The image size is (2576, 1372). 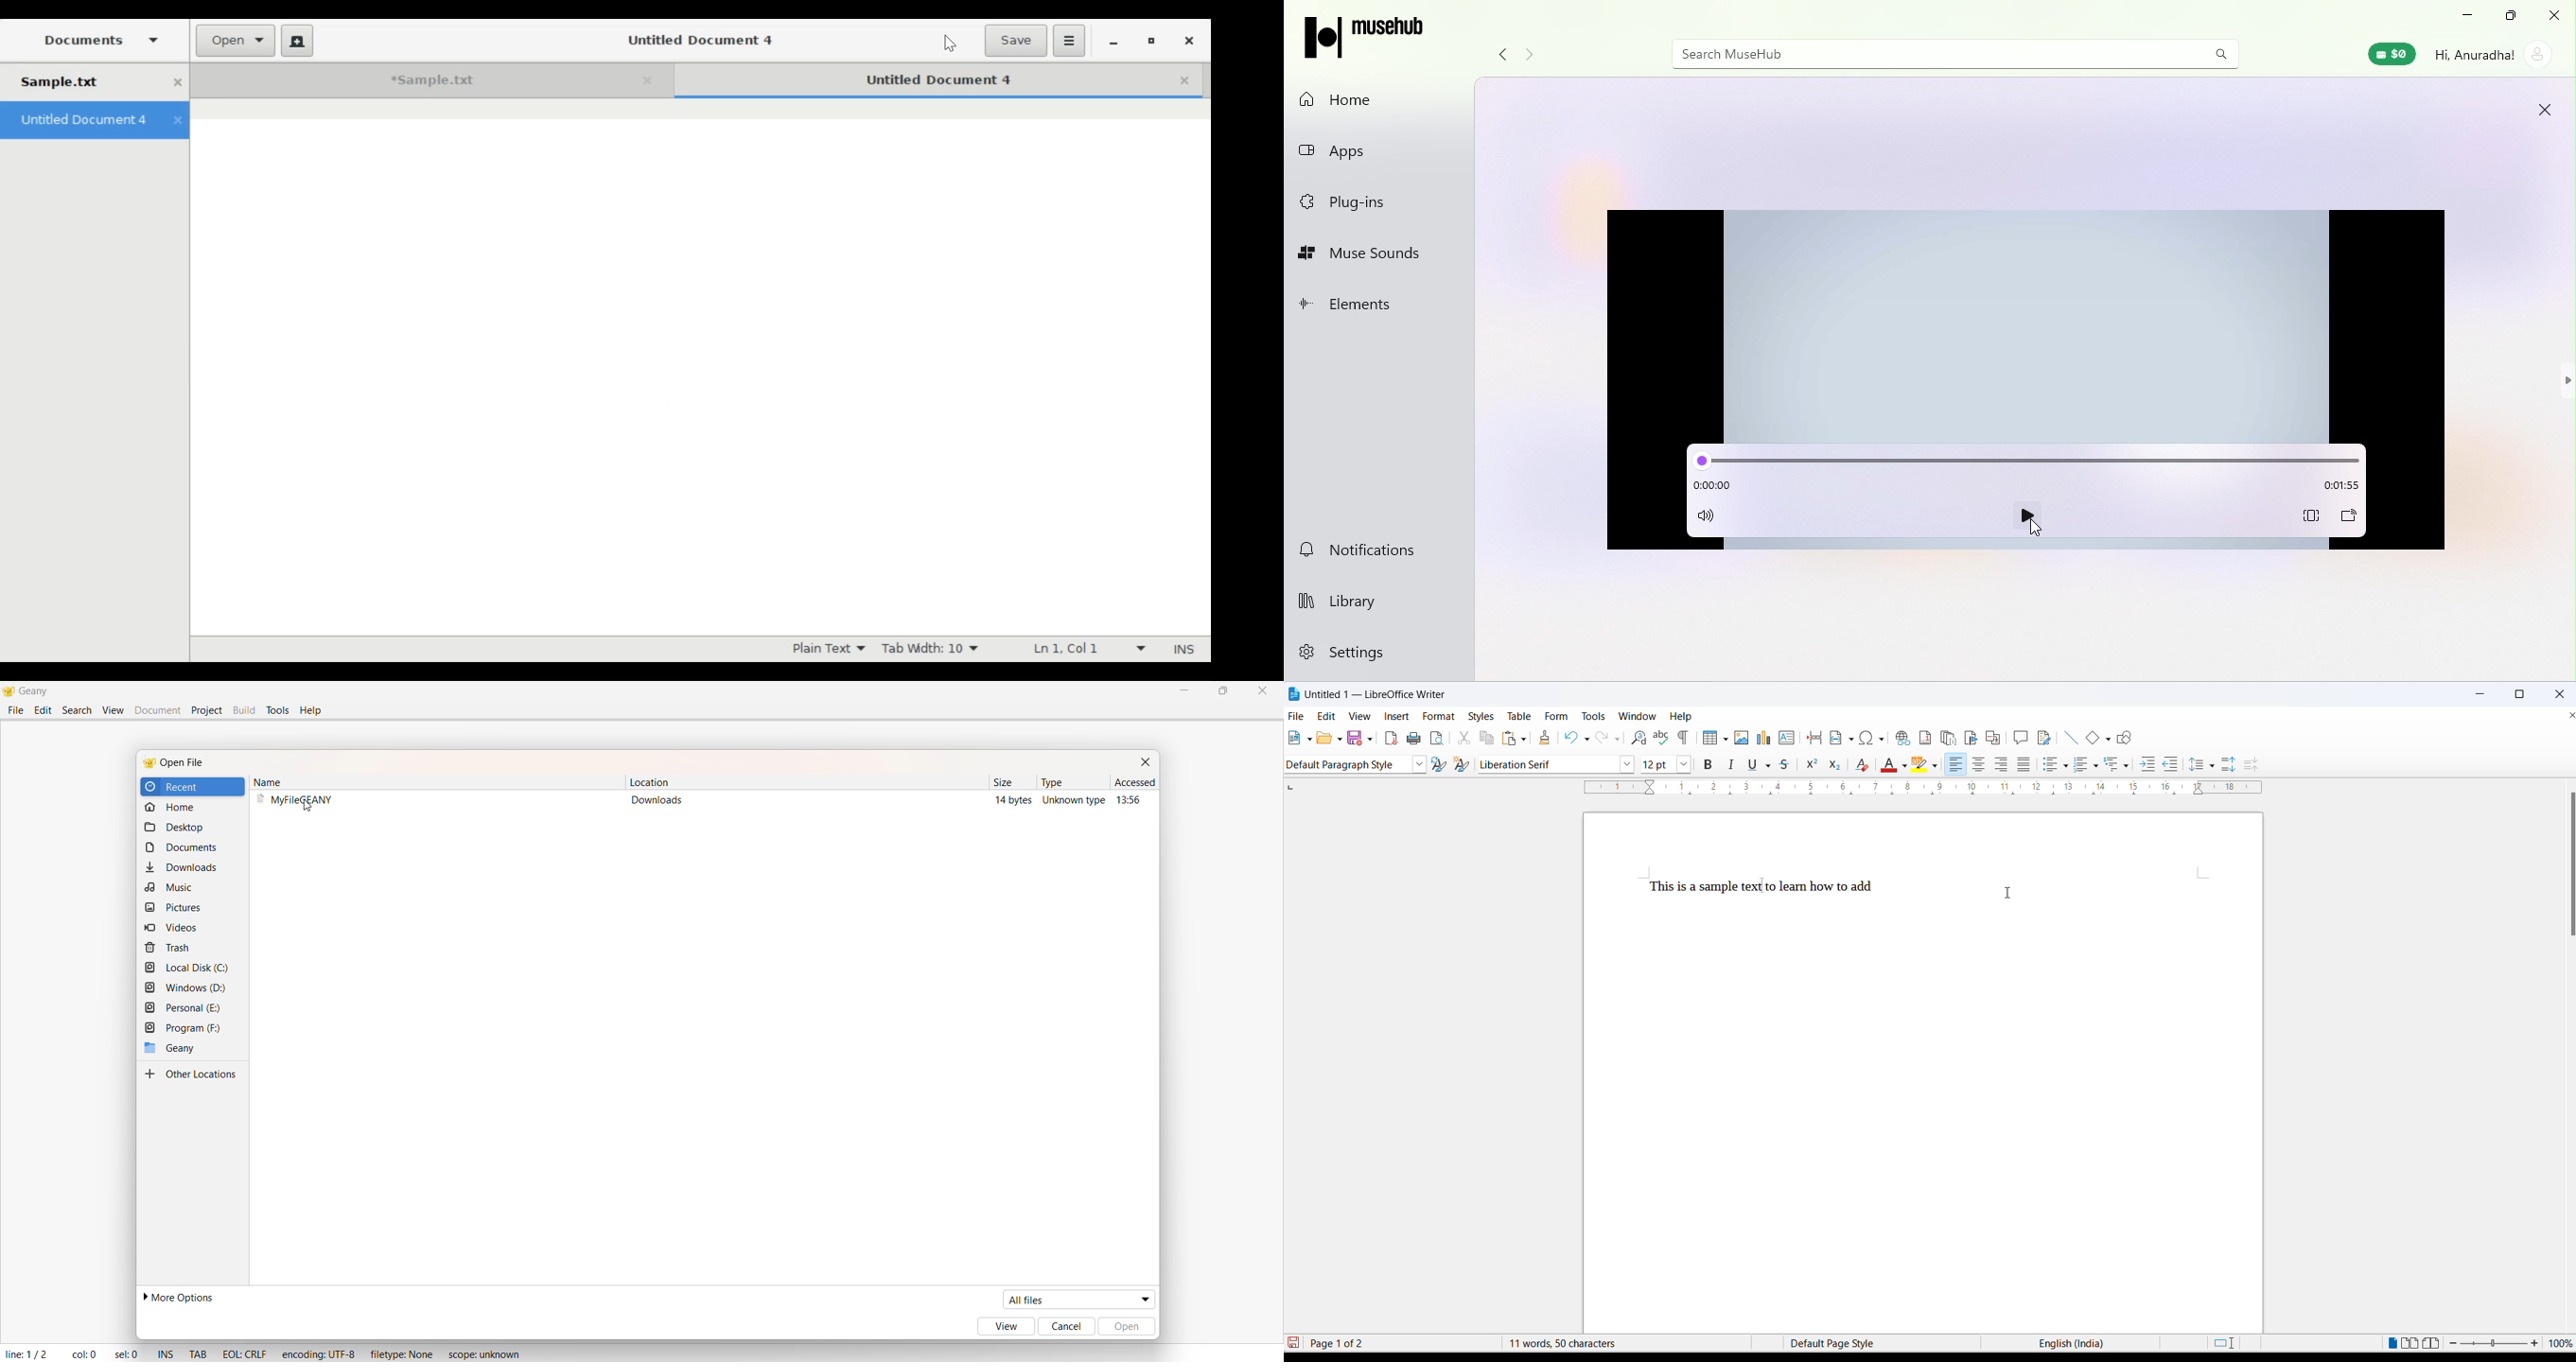 I want to click on window, so click(x=1637, y=716).